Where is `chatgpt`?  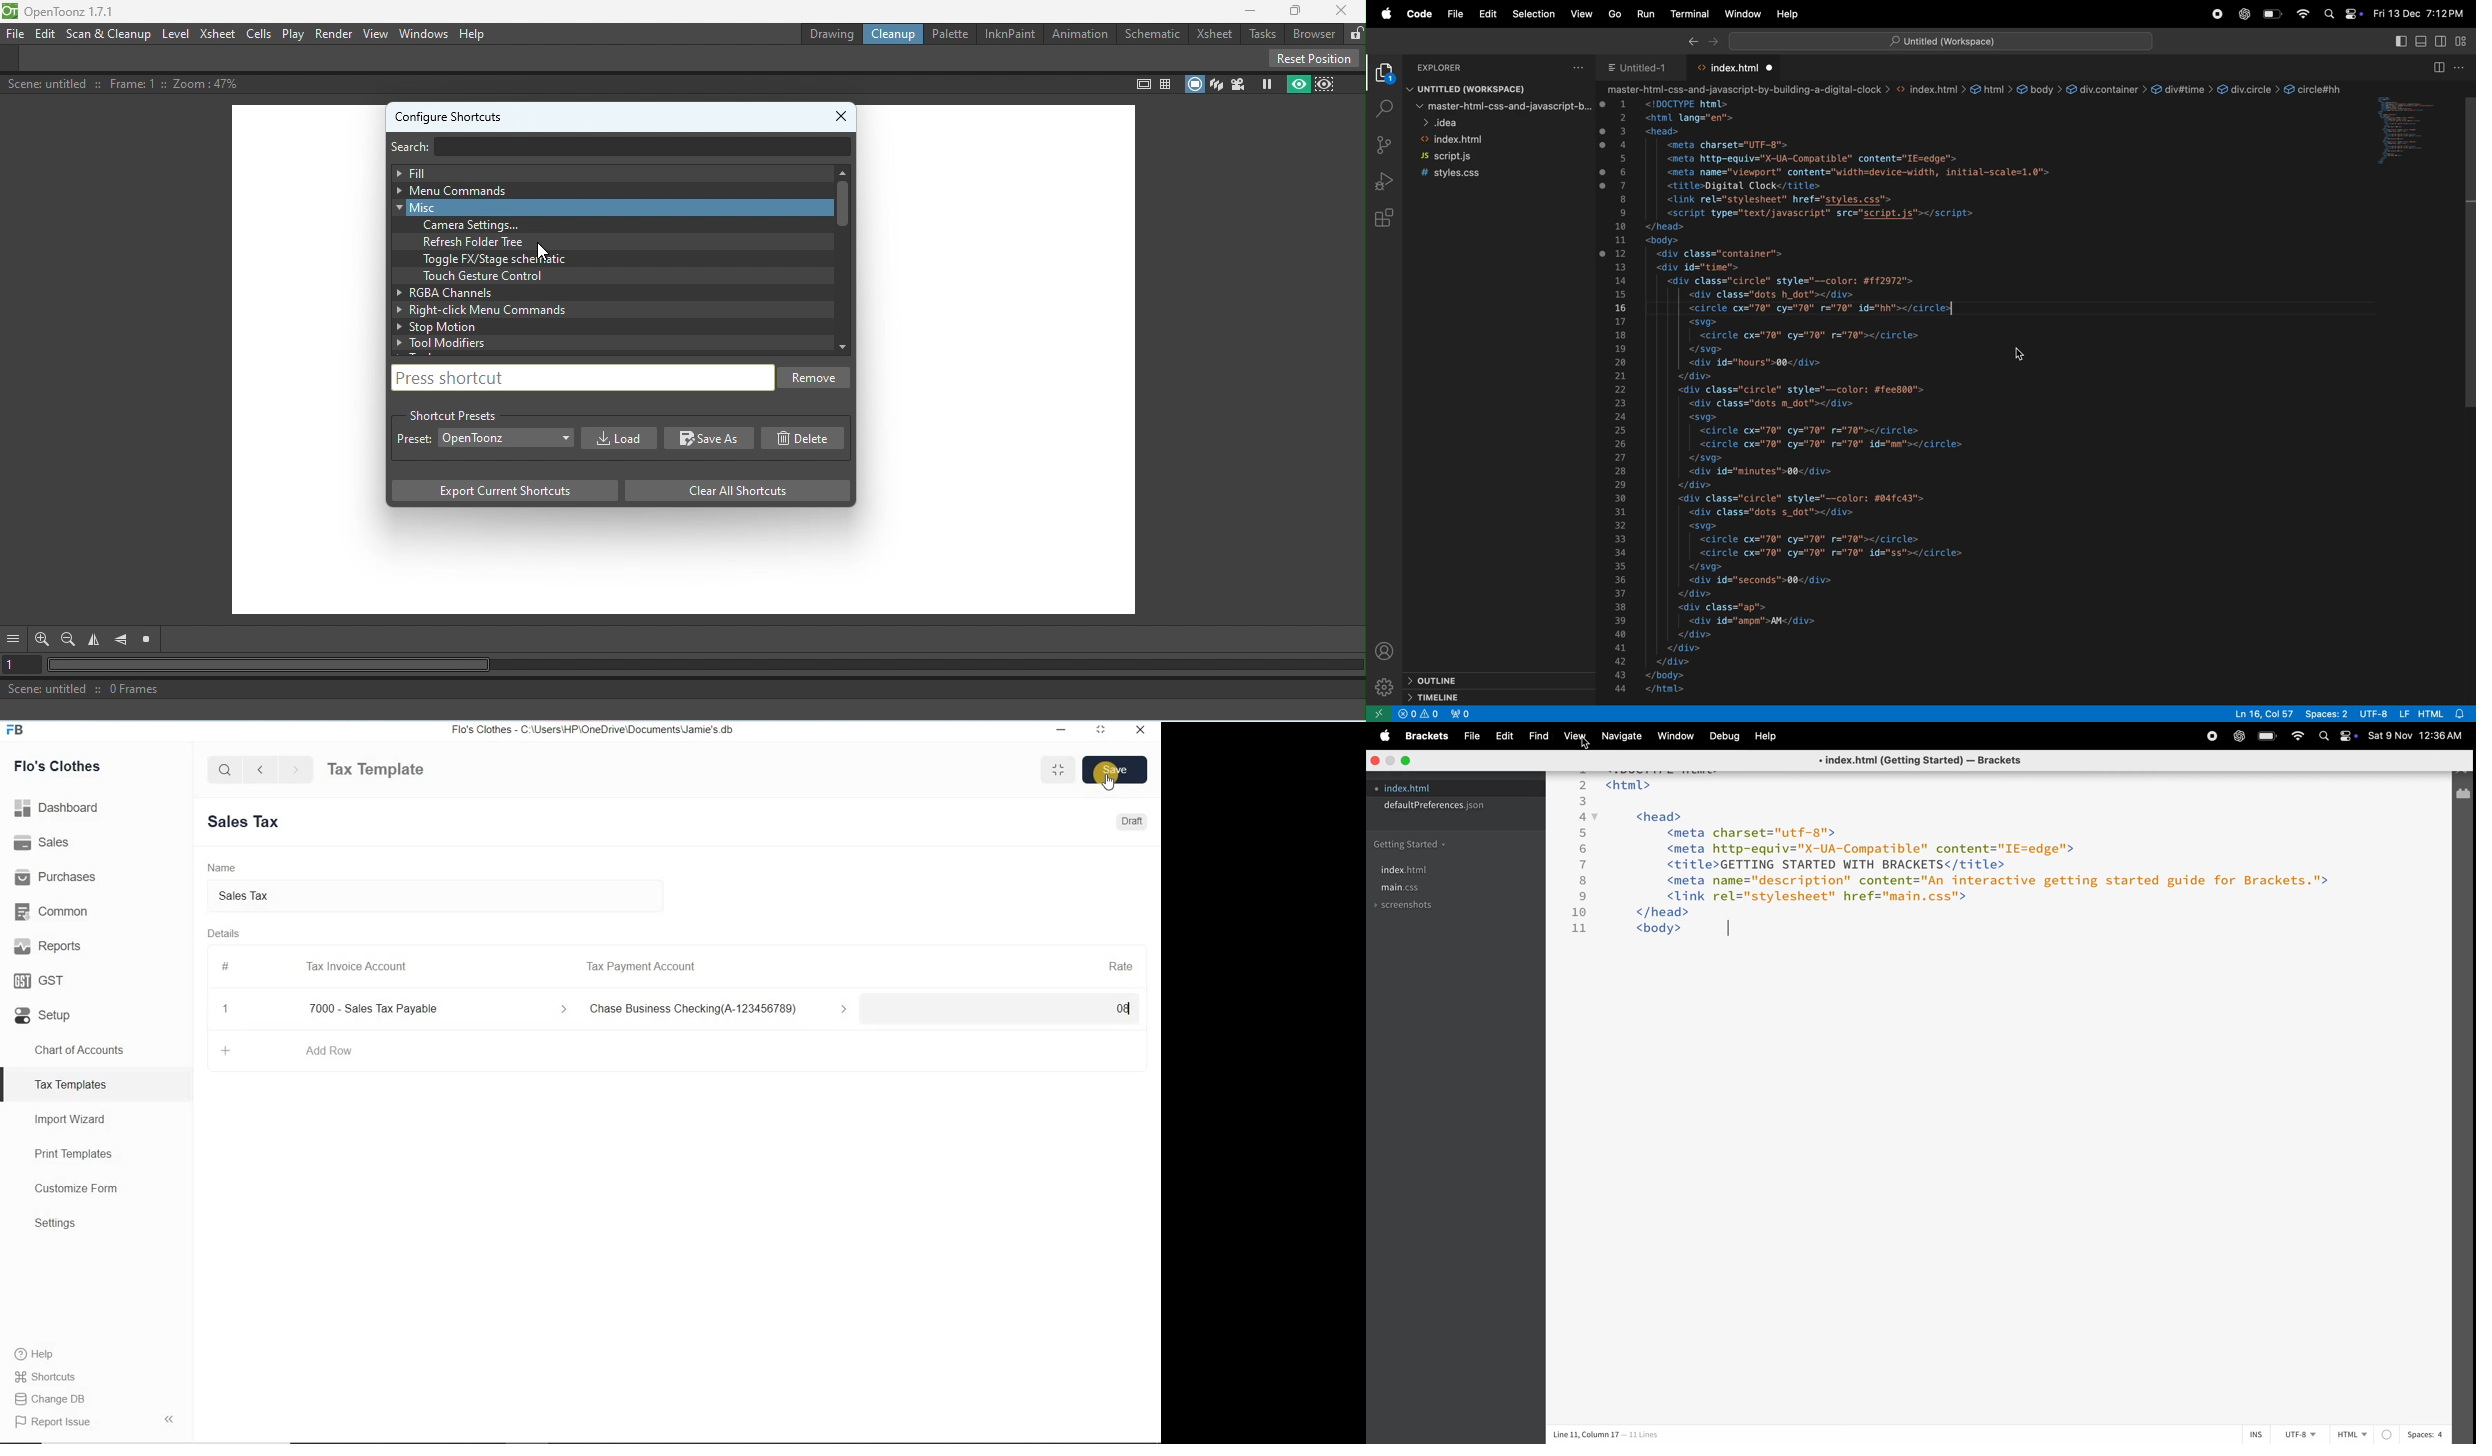 chatgpt is located at coordinates (2239, 736).